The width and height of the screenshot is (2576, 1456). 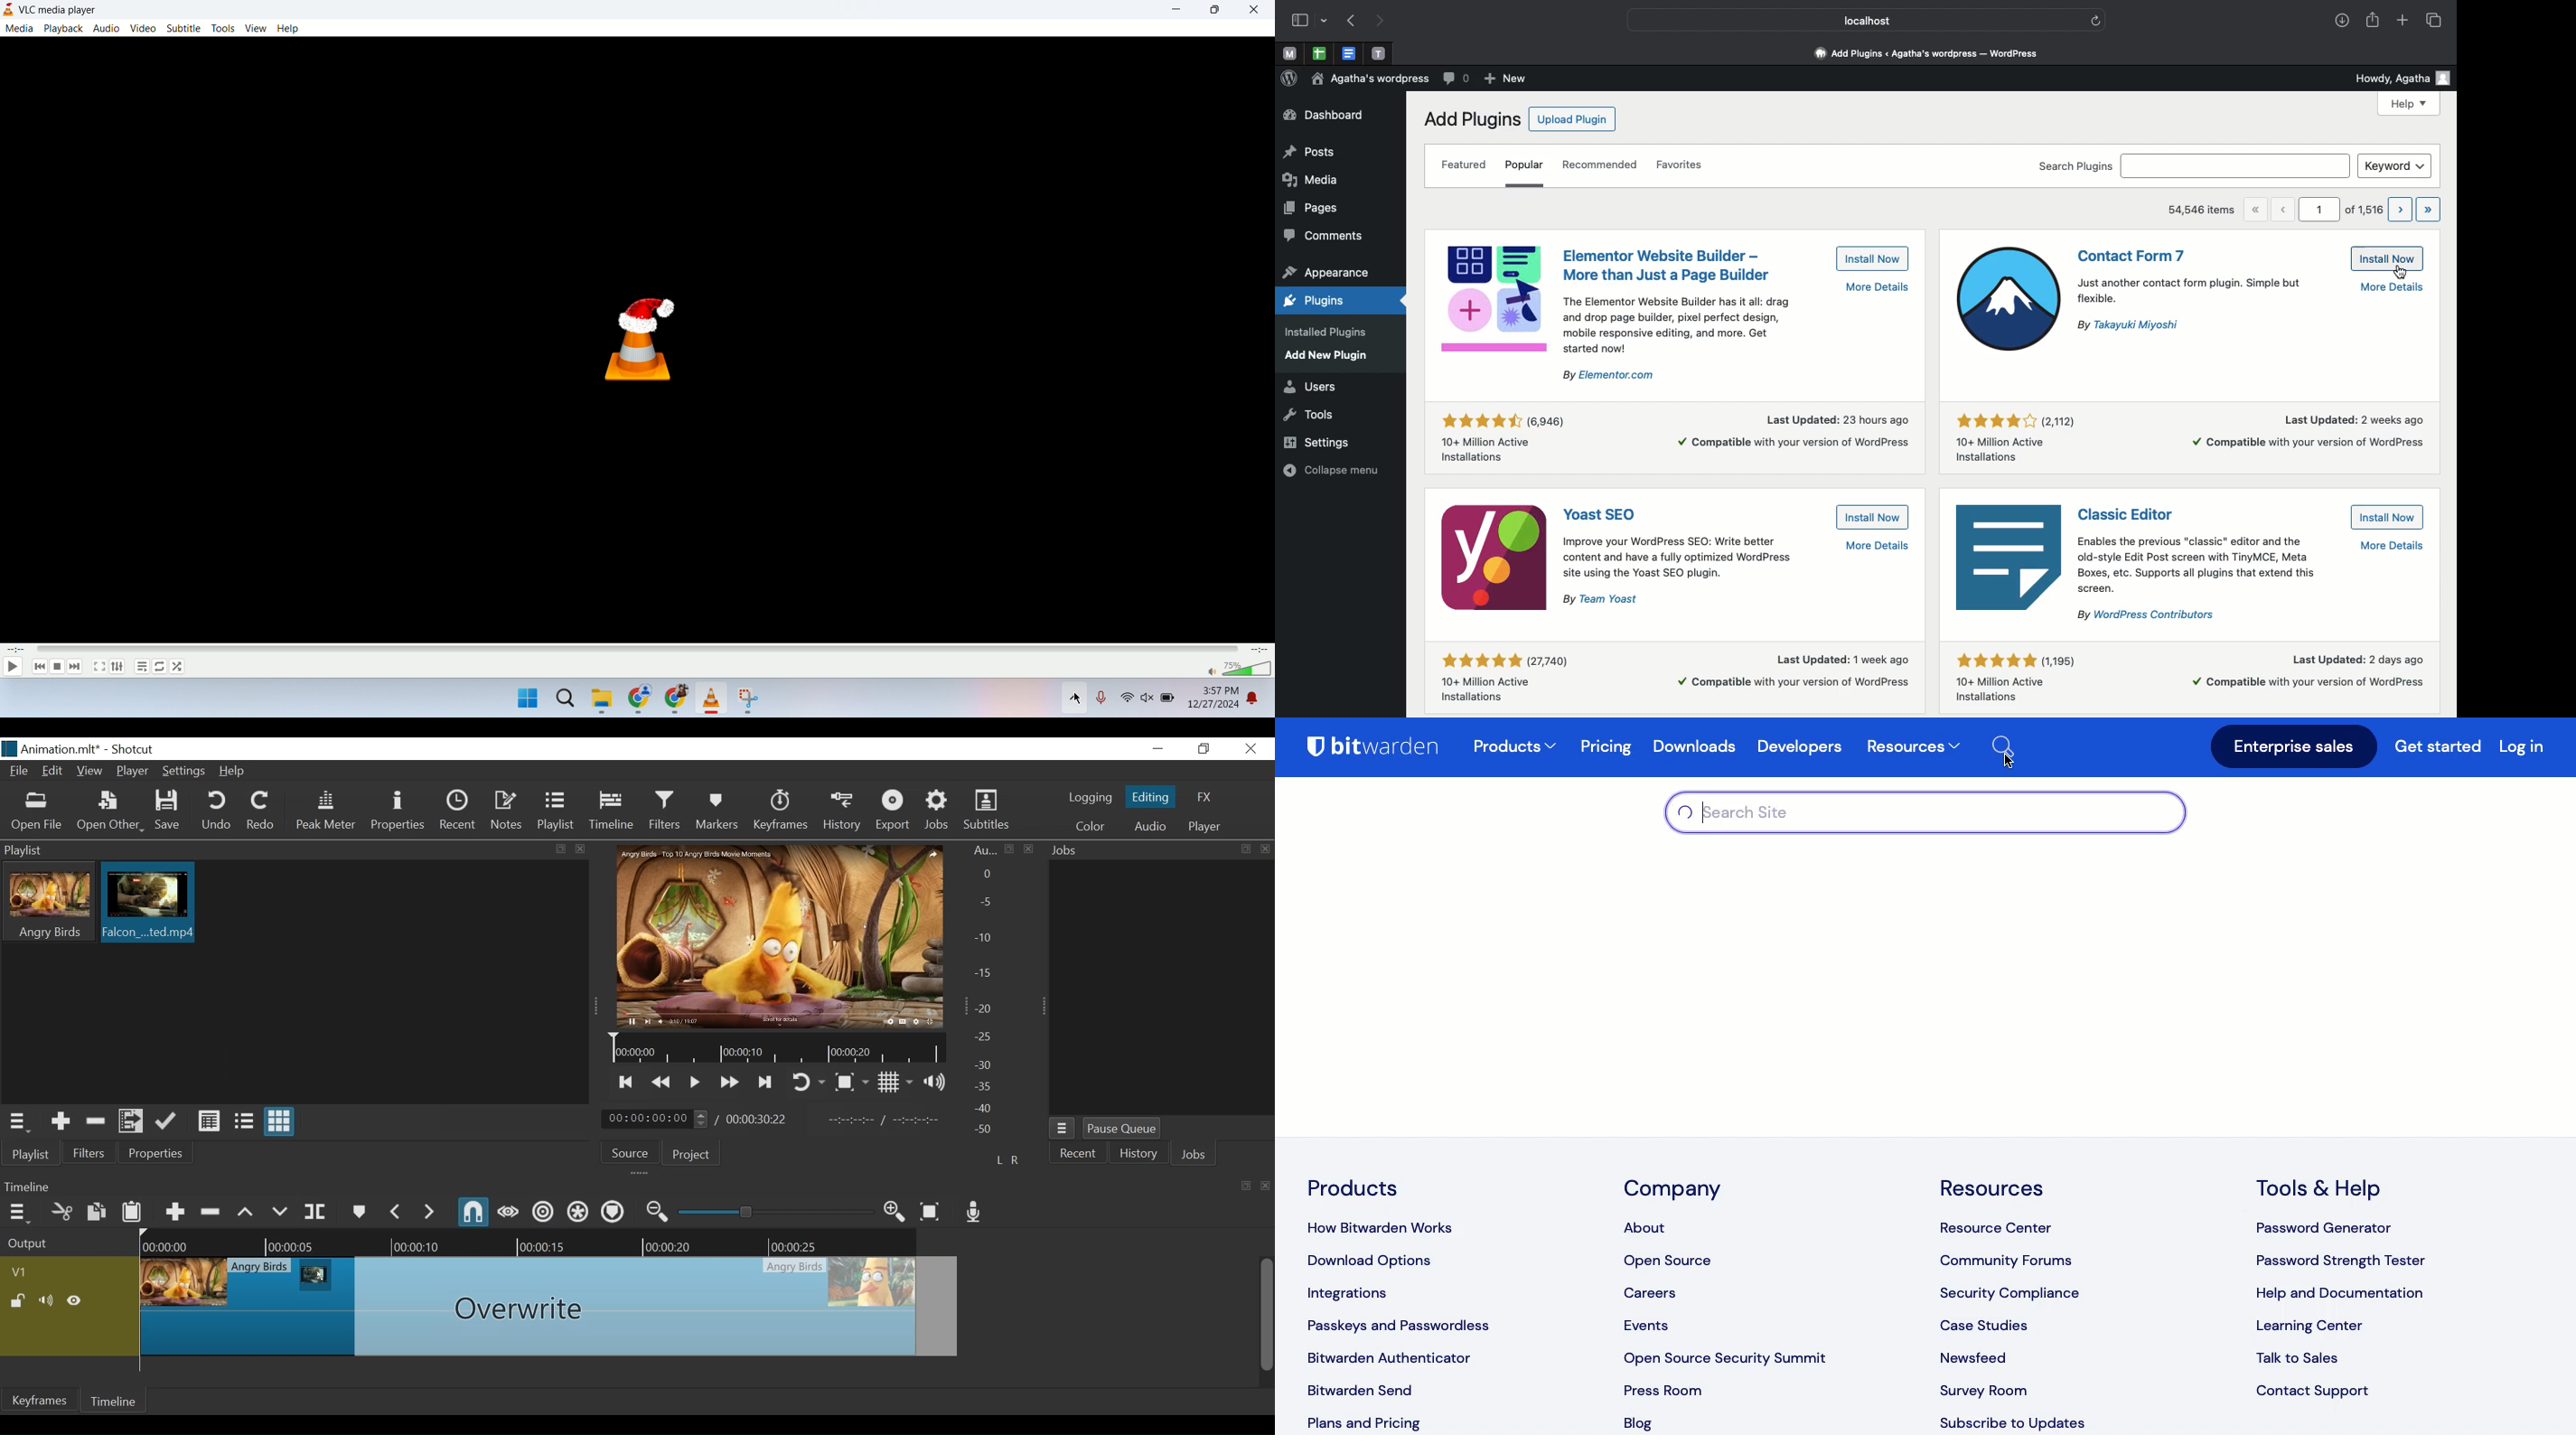 I want to click on plans and pricing, so click(x=1362, y=1421).